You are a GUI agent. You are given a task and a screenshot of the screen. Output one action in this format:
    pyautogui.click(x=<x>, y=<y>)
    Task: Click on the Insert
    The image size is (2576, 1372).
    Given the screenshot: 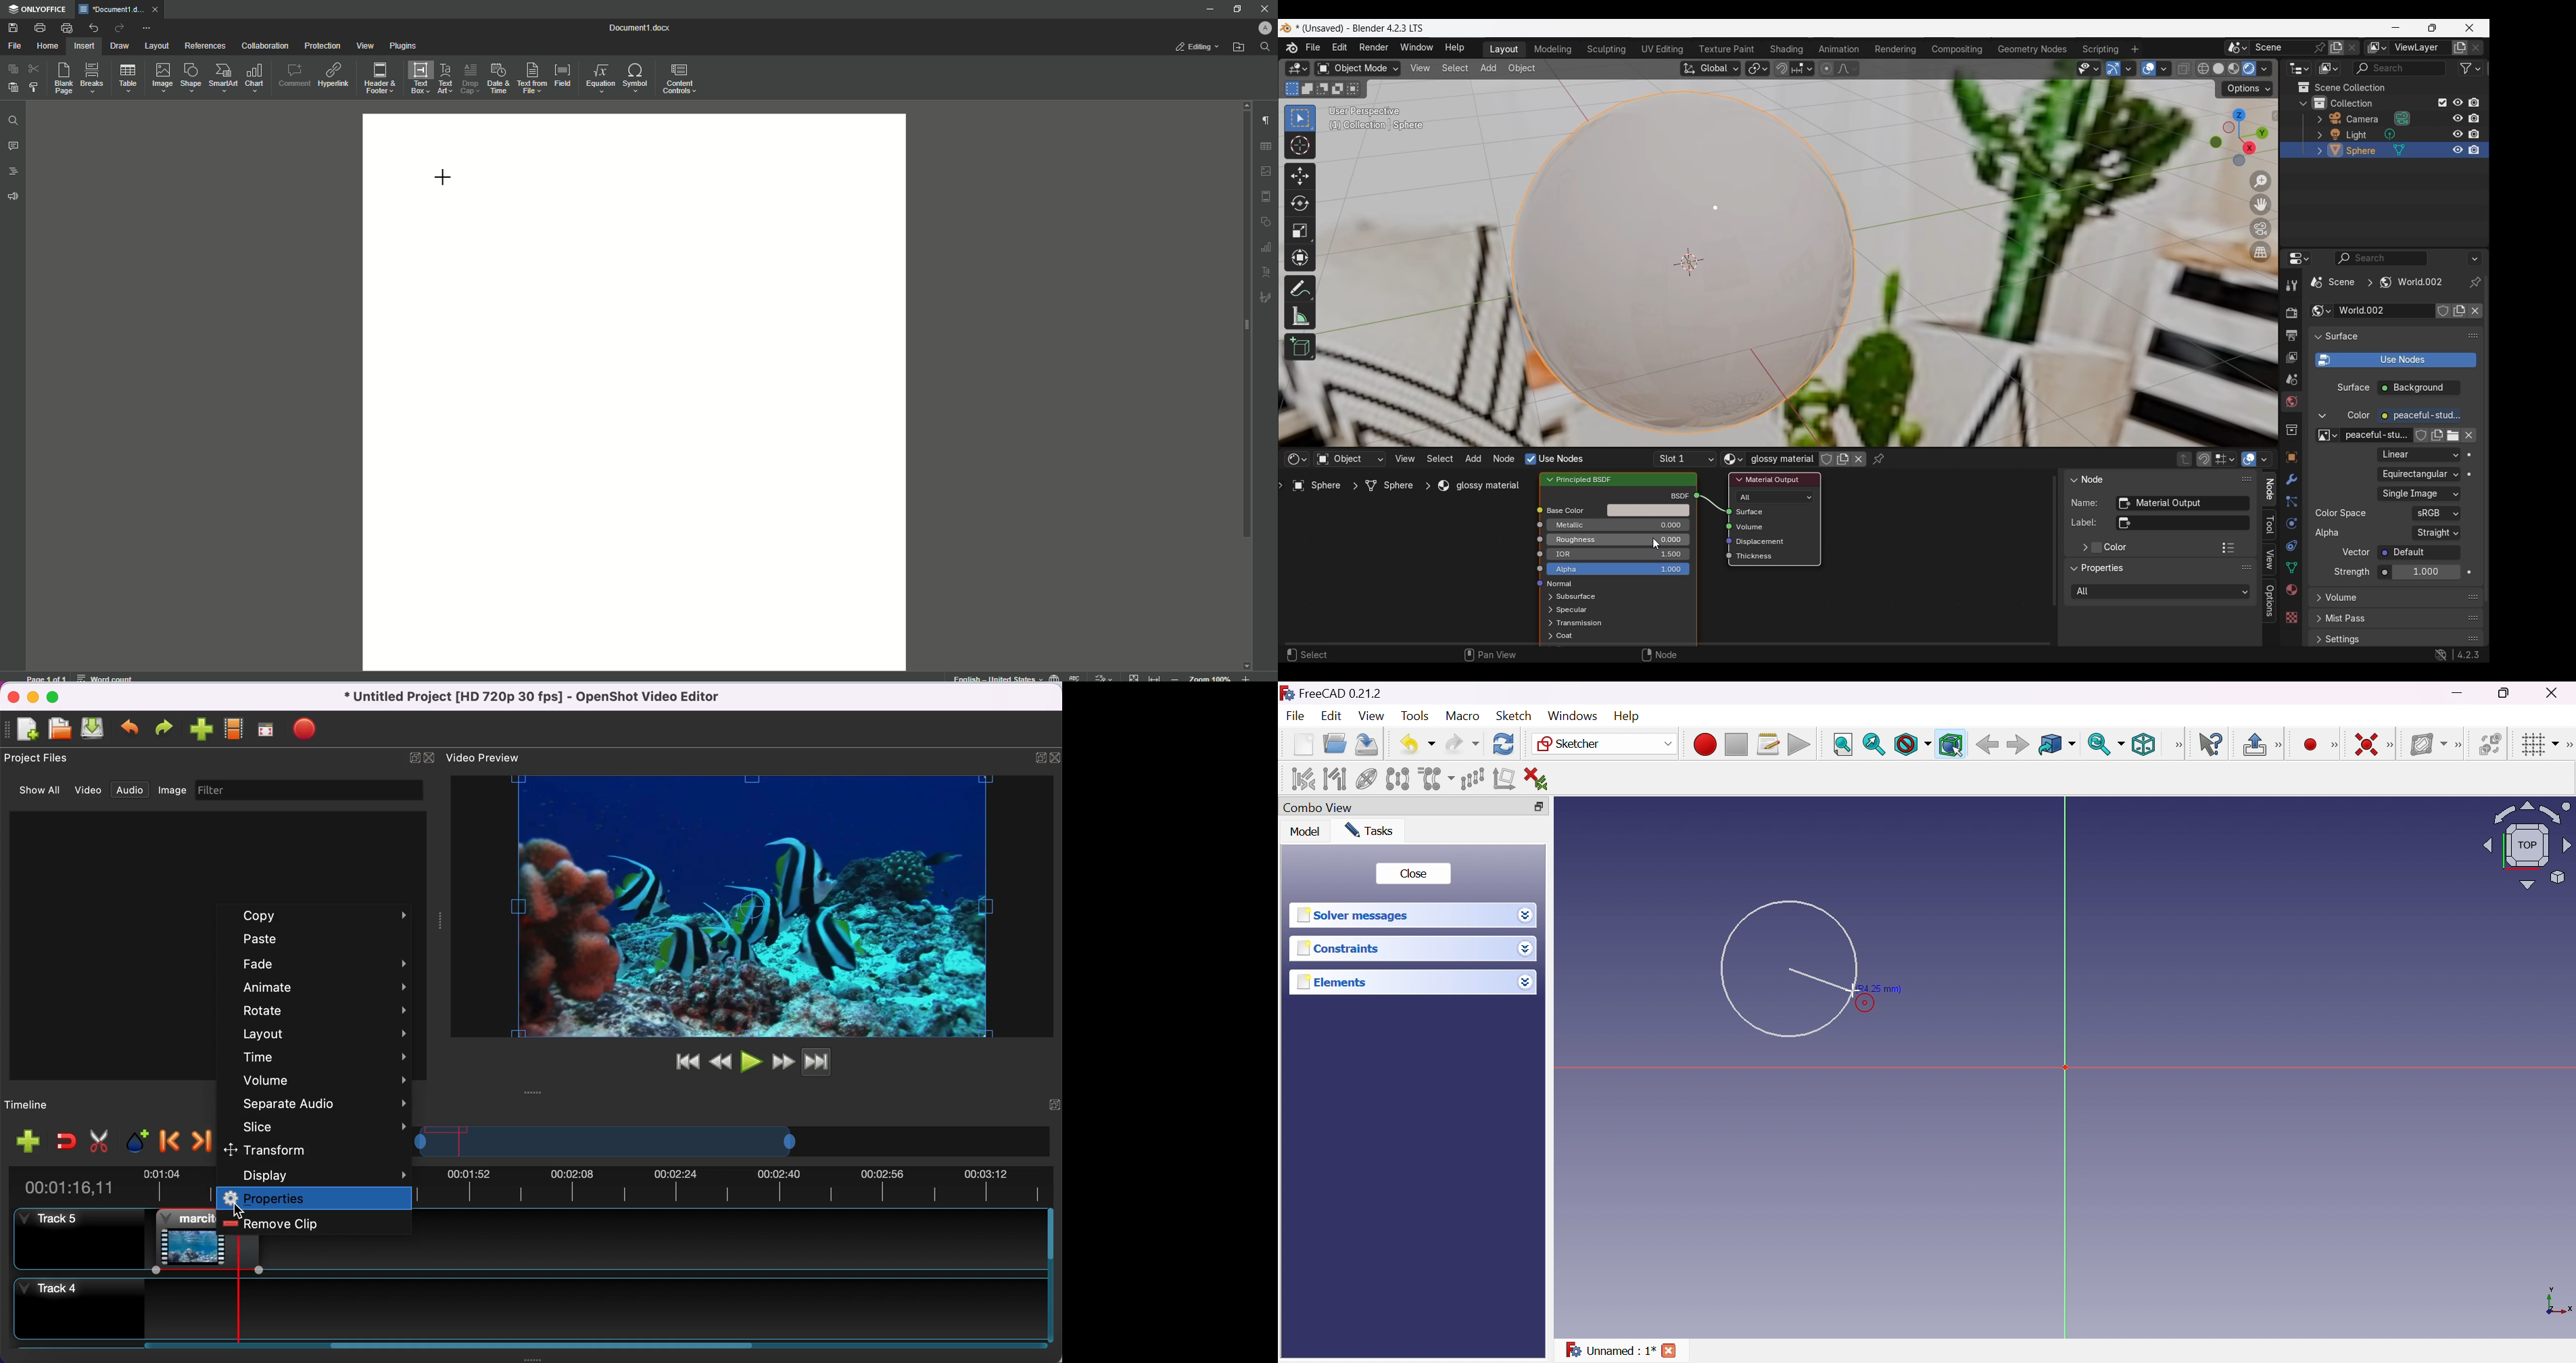 What is the action you would take?
    pyautogui.click(x=83, y=45)
    